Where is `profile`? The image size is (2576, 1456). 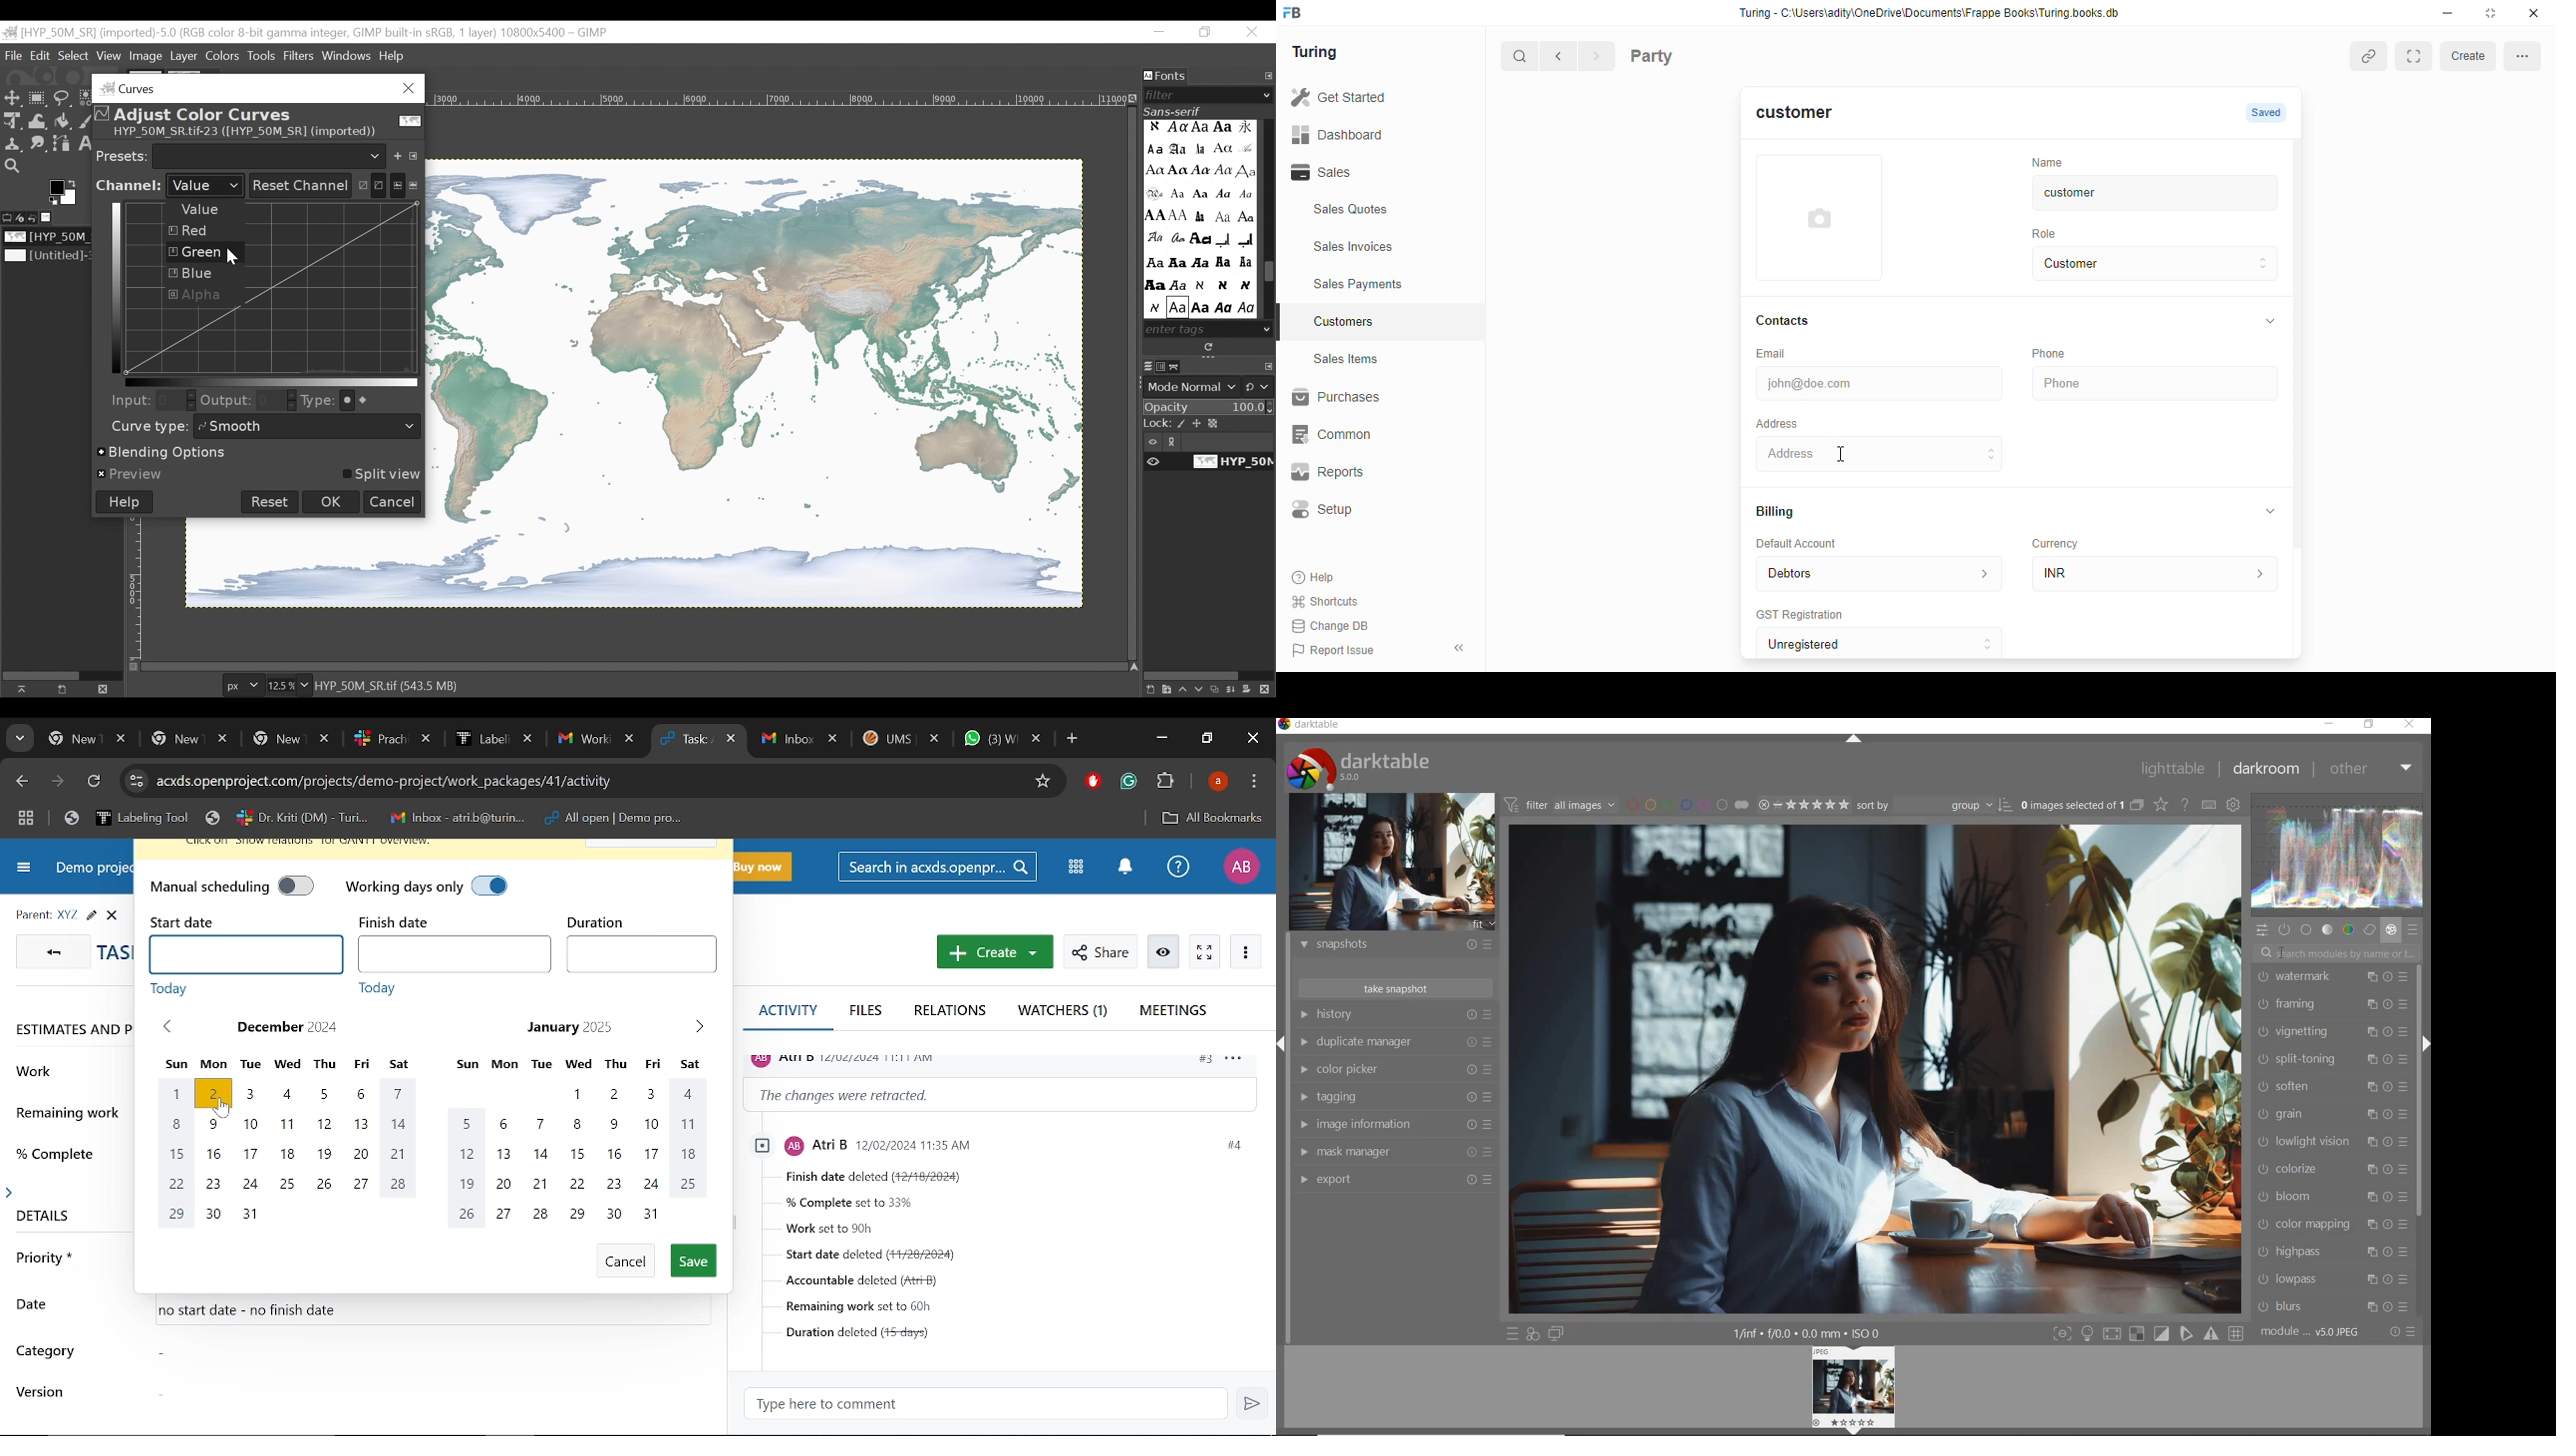 profile is located at coordinates (953, 1144).